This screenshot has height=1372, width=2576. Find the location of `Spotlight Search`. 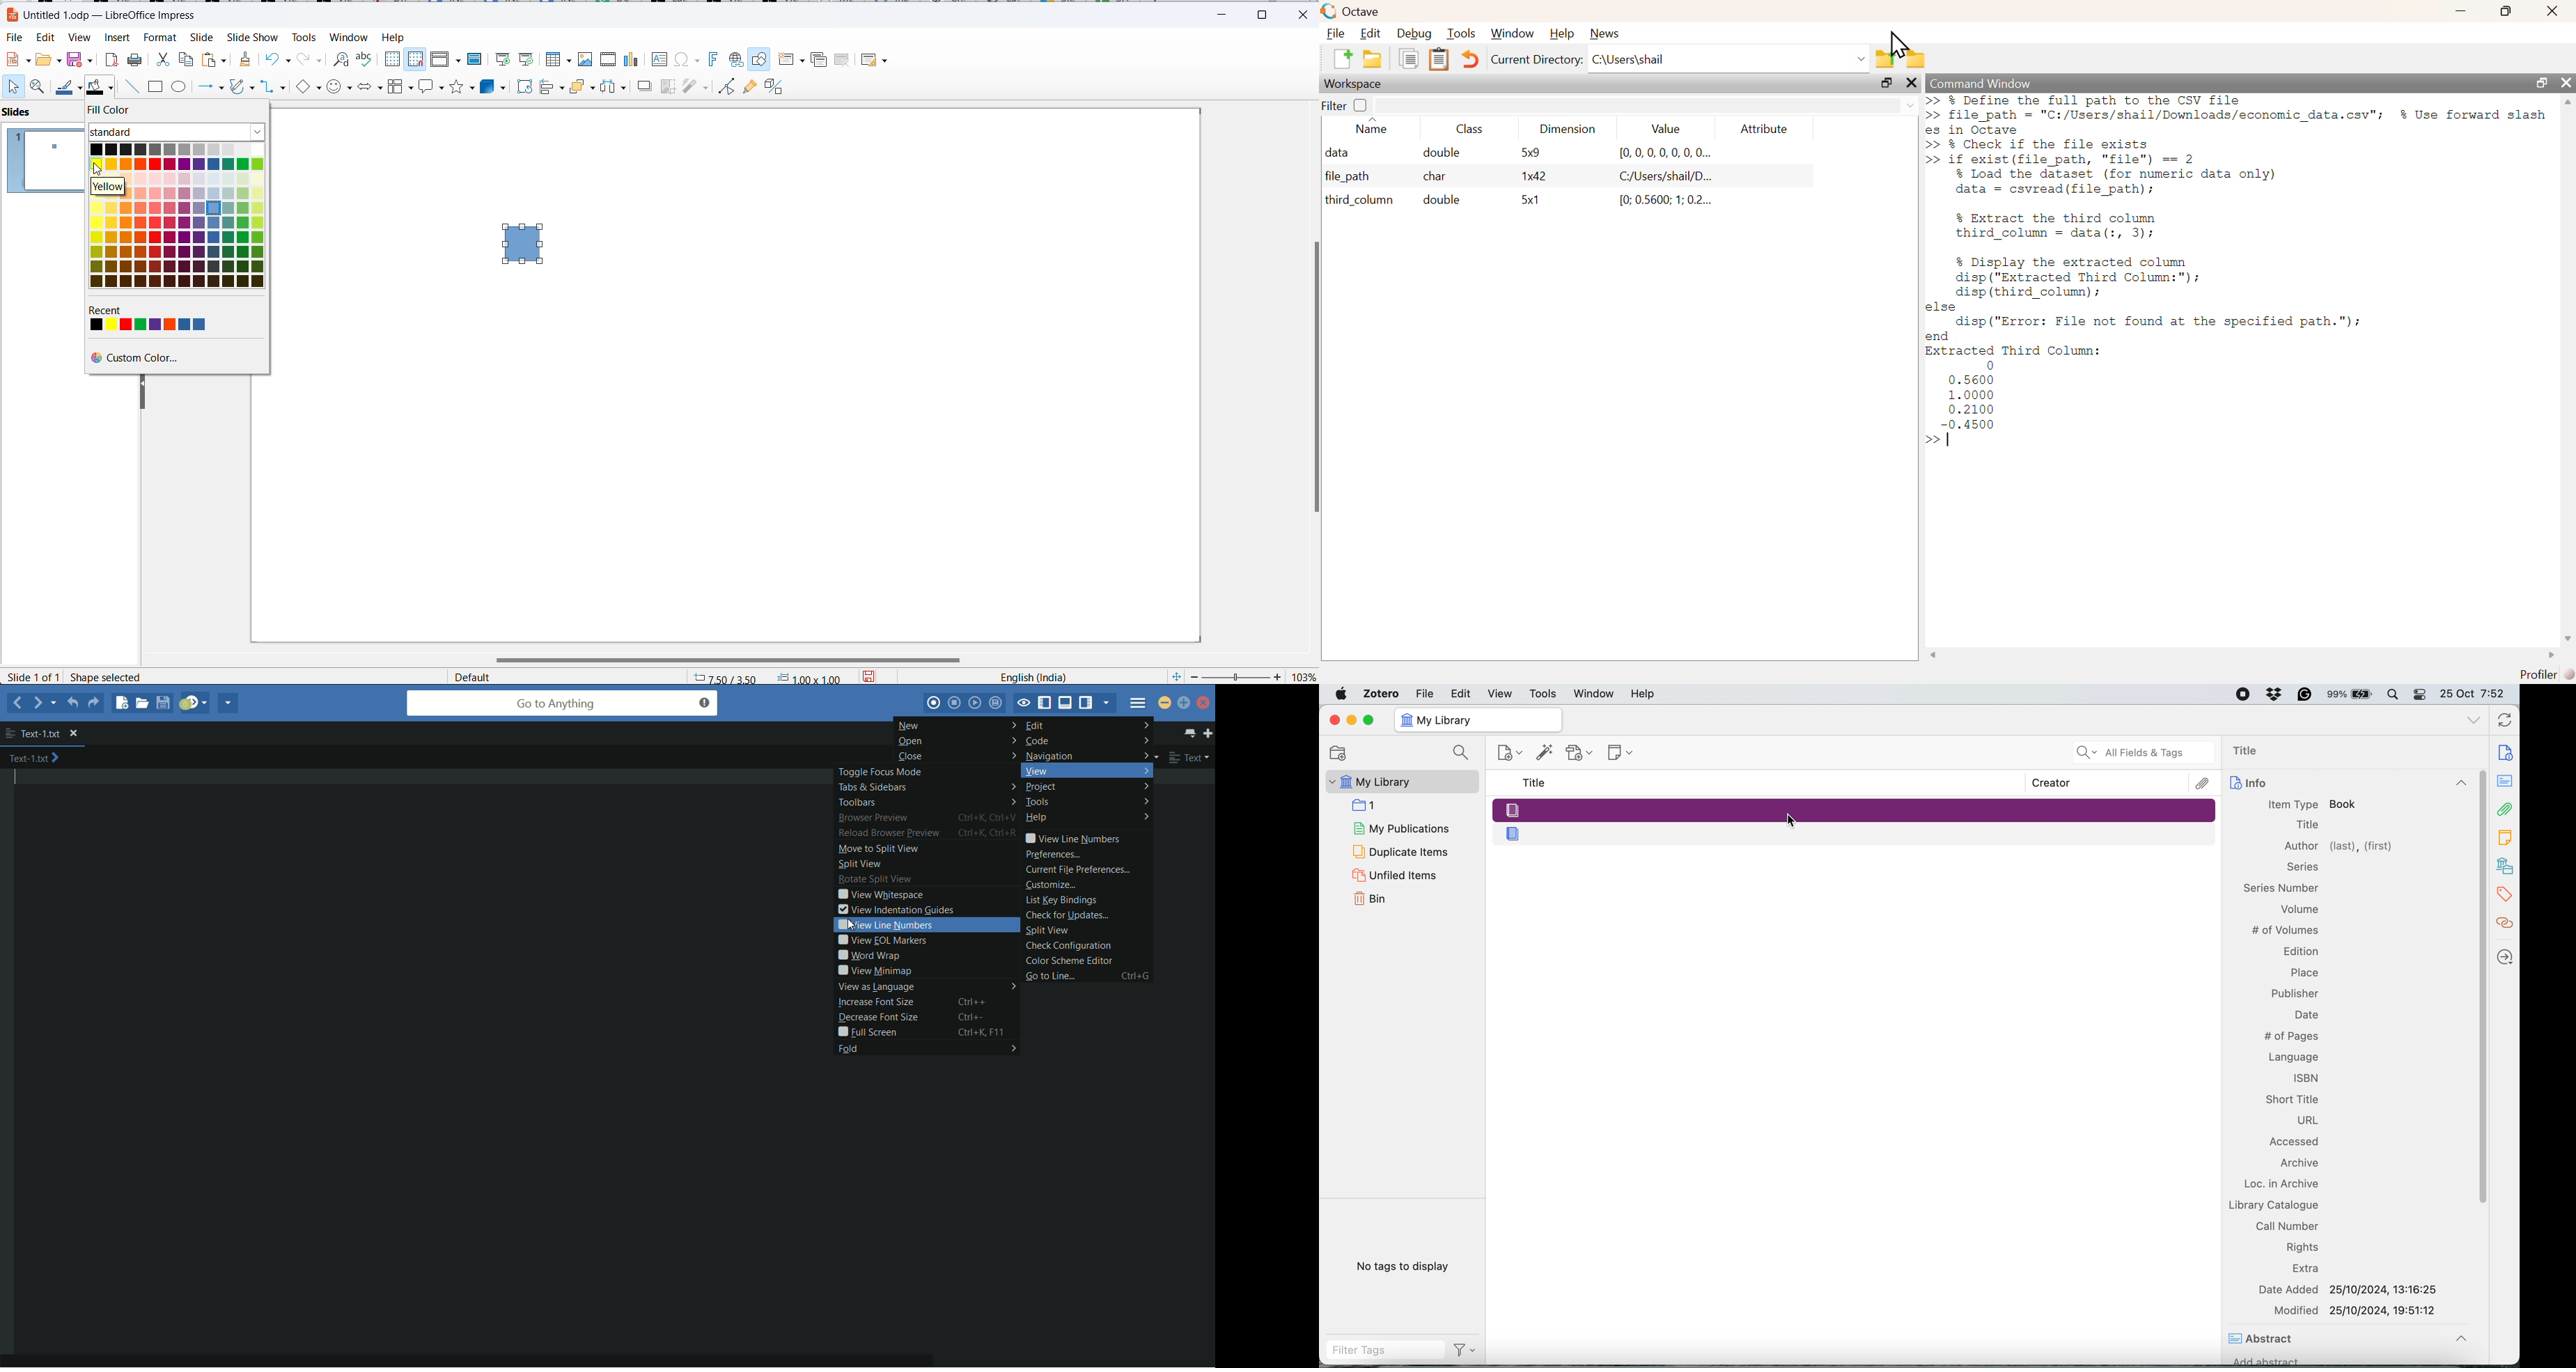

Spotlight Search is located at coordinates (2392, 694).